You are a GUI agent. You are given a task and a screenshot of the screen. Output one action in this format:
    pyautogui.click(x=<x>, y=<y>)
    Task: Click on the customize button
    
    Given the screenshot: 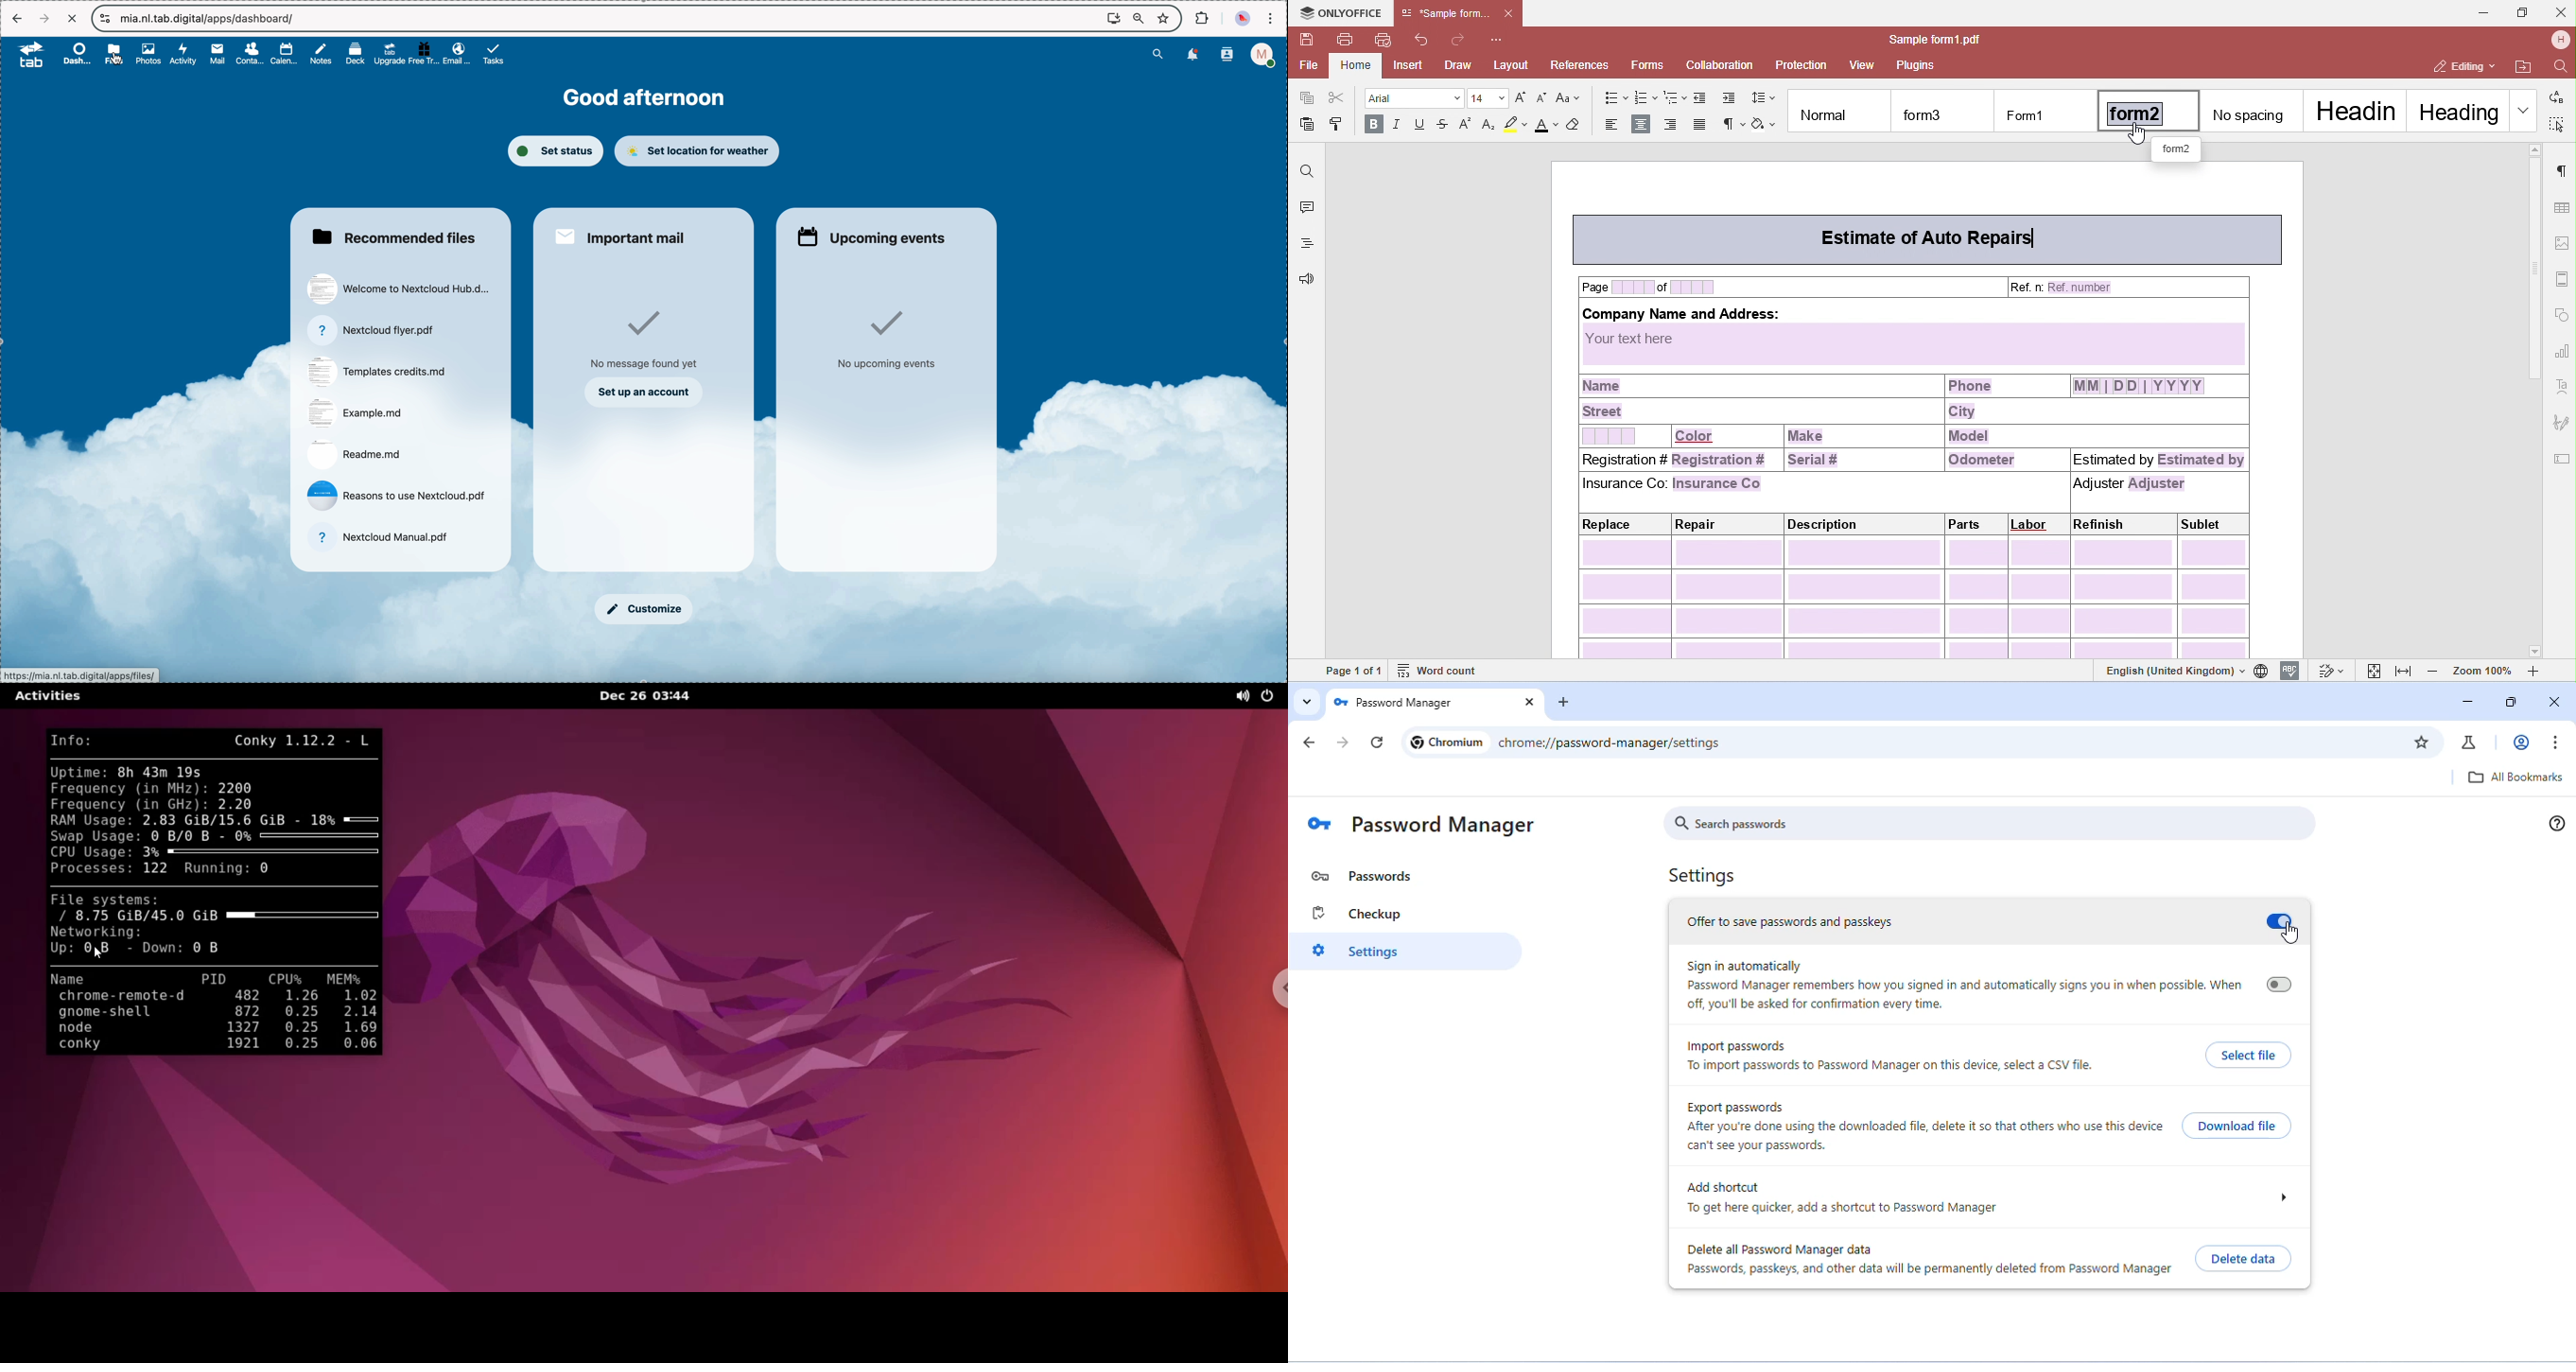 What is the action you would take?
    pyautogui.click(x=644, y=610)
    